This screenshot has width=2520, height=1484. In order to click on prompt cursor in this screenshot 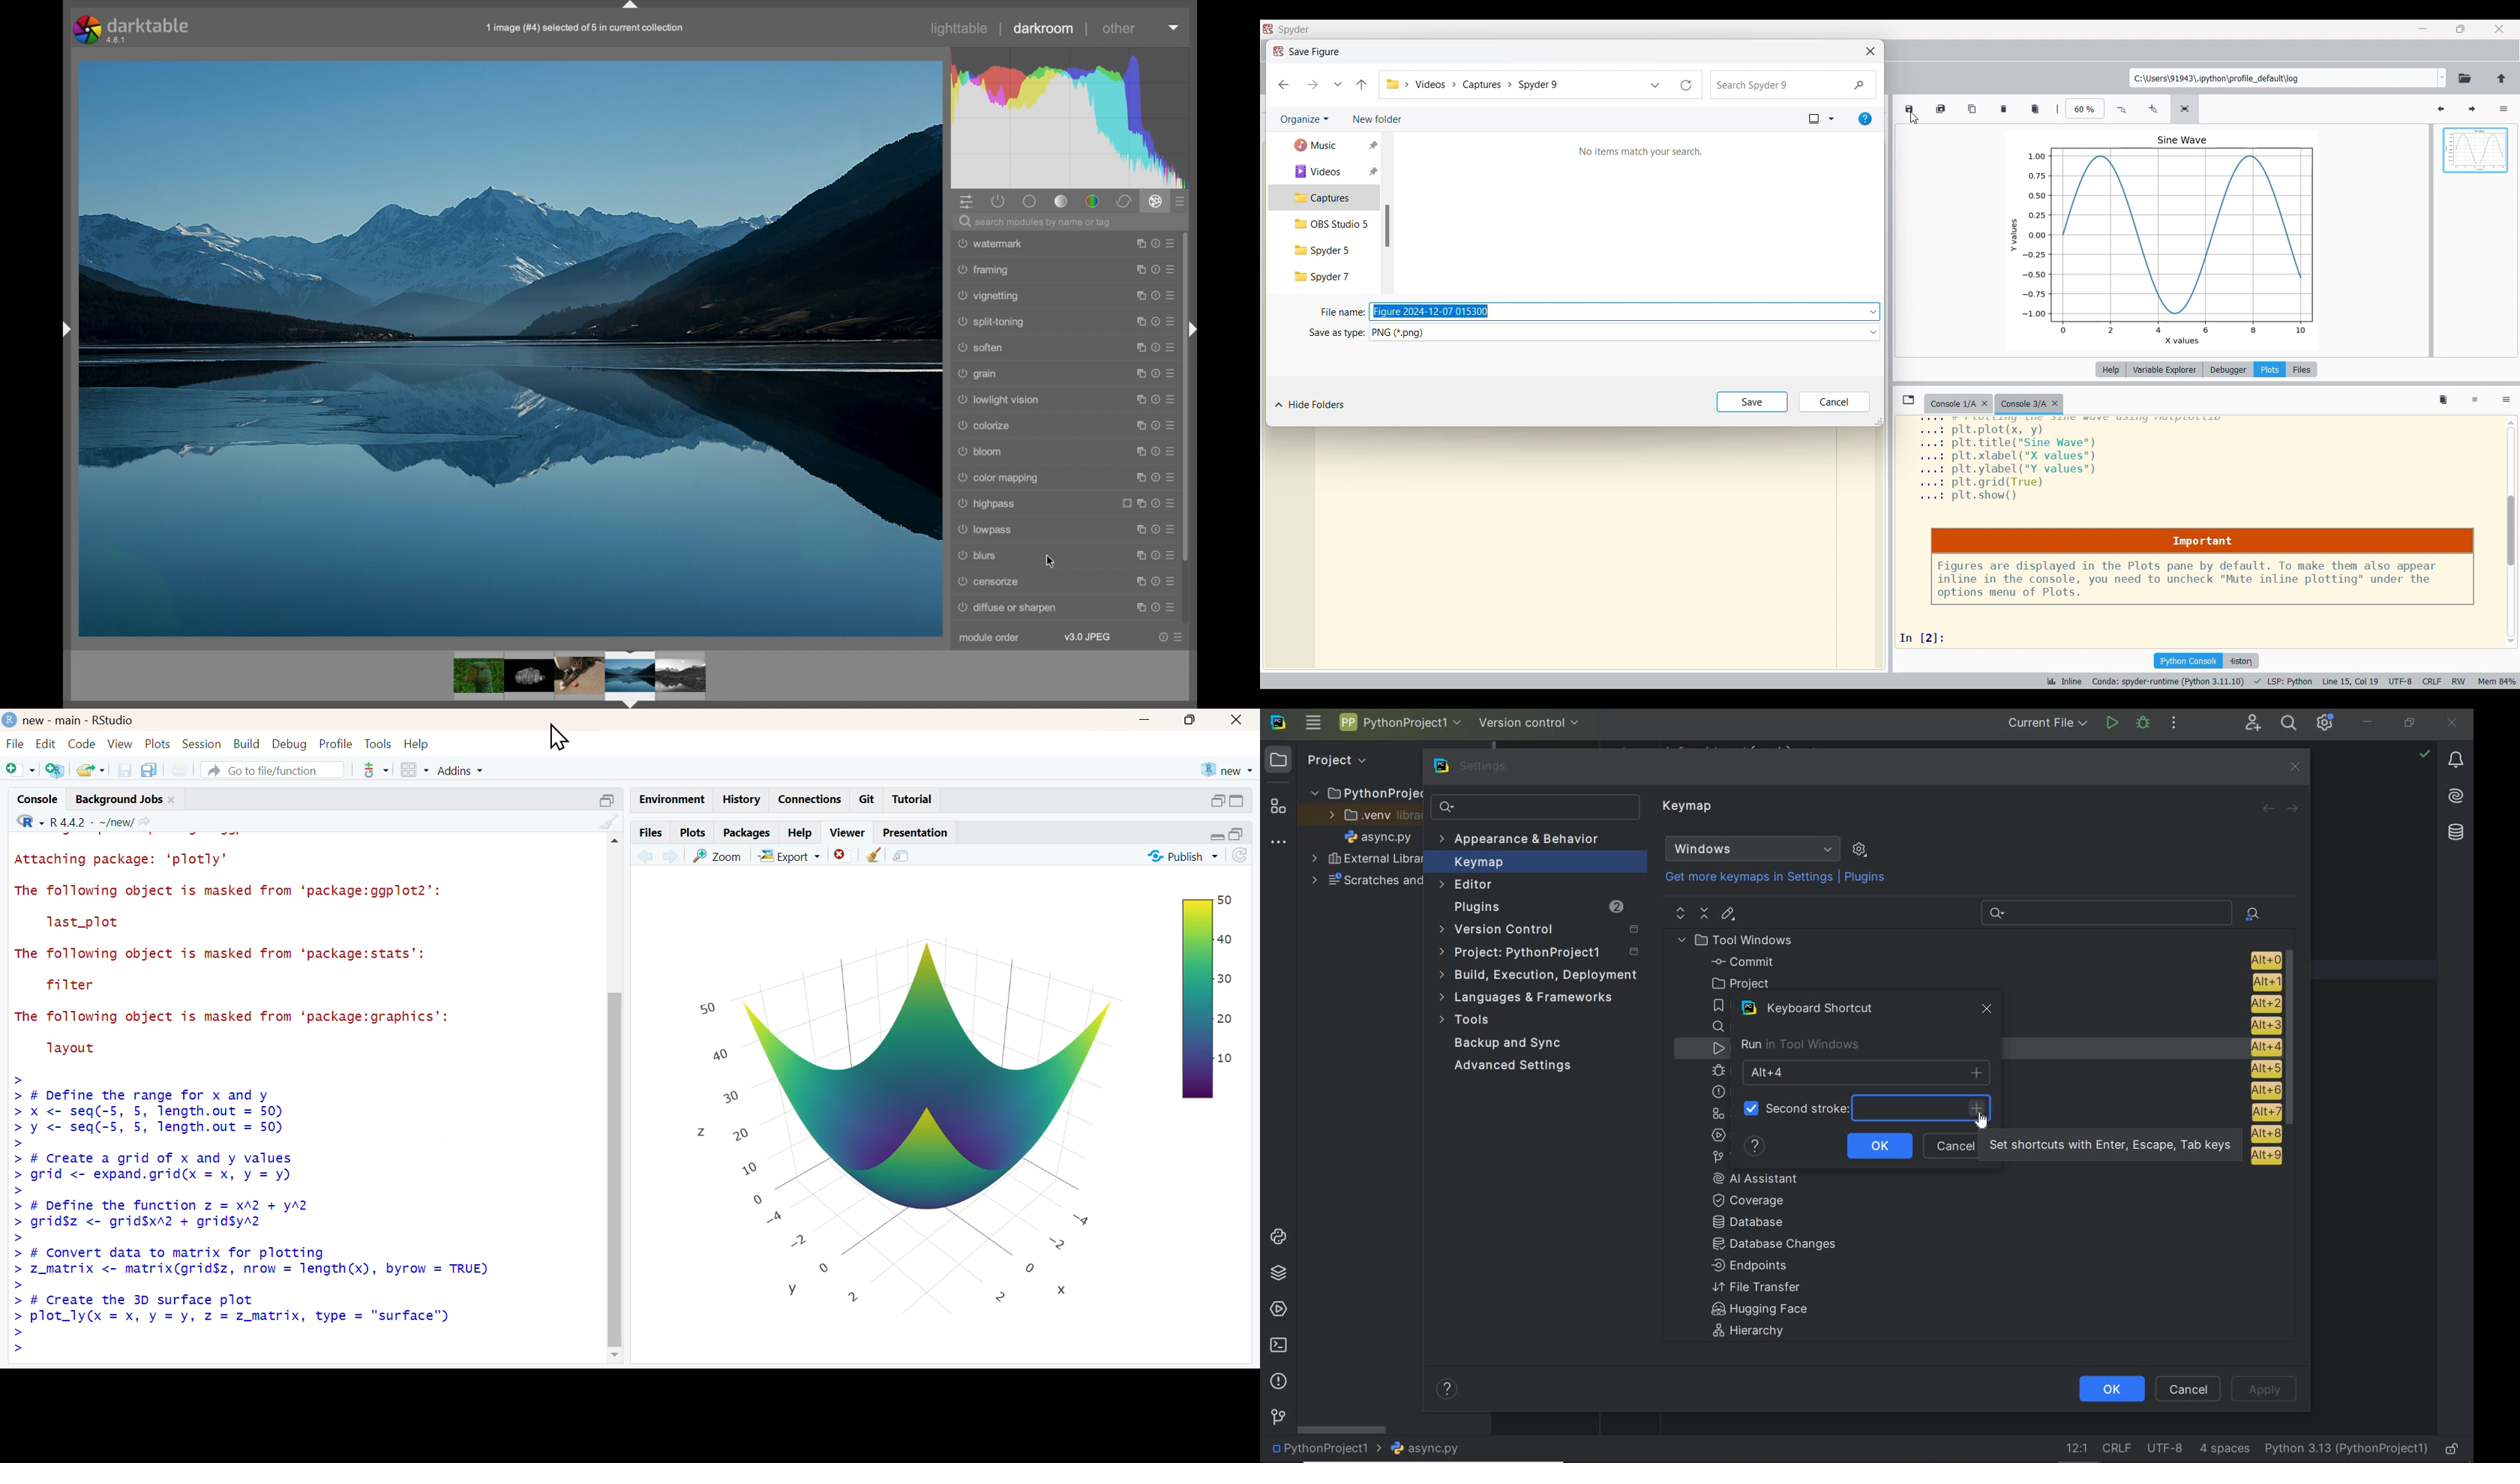, I will do `click(15, 1144)`.